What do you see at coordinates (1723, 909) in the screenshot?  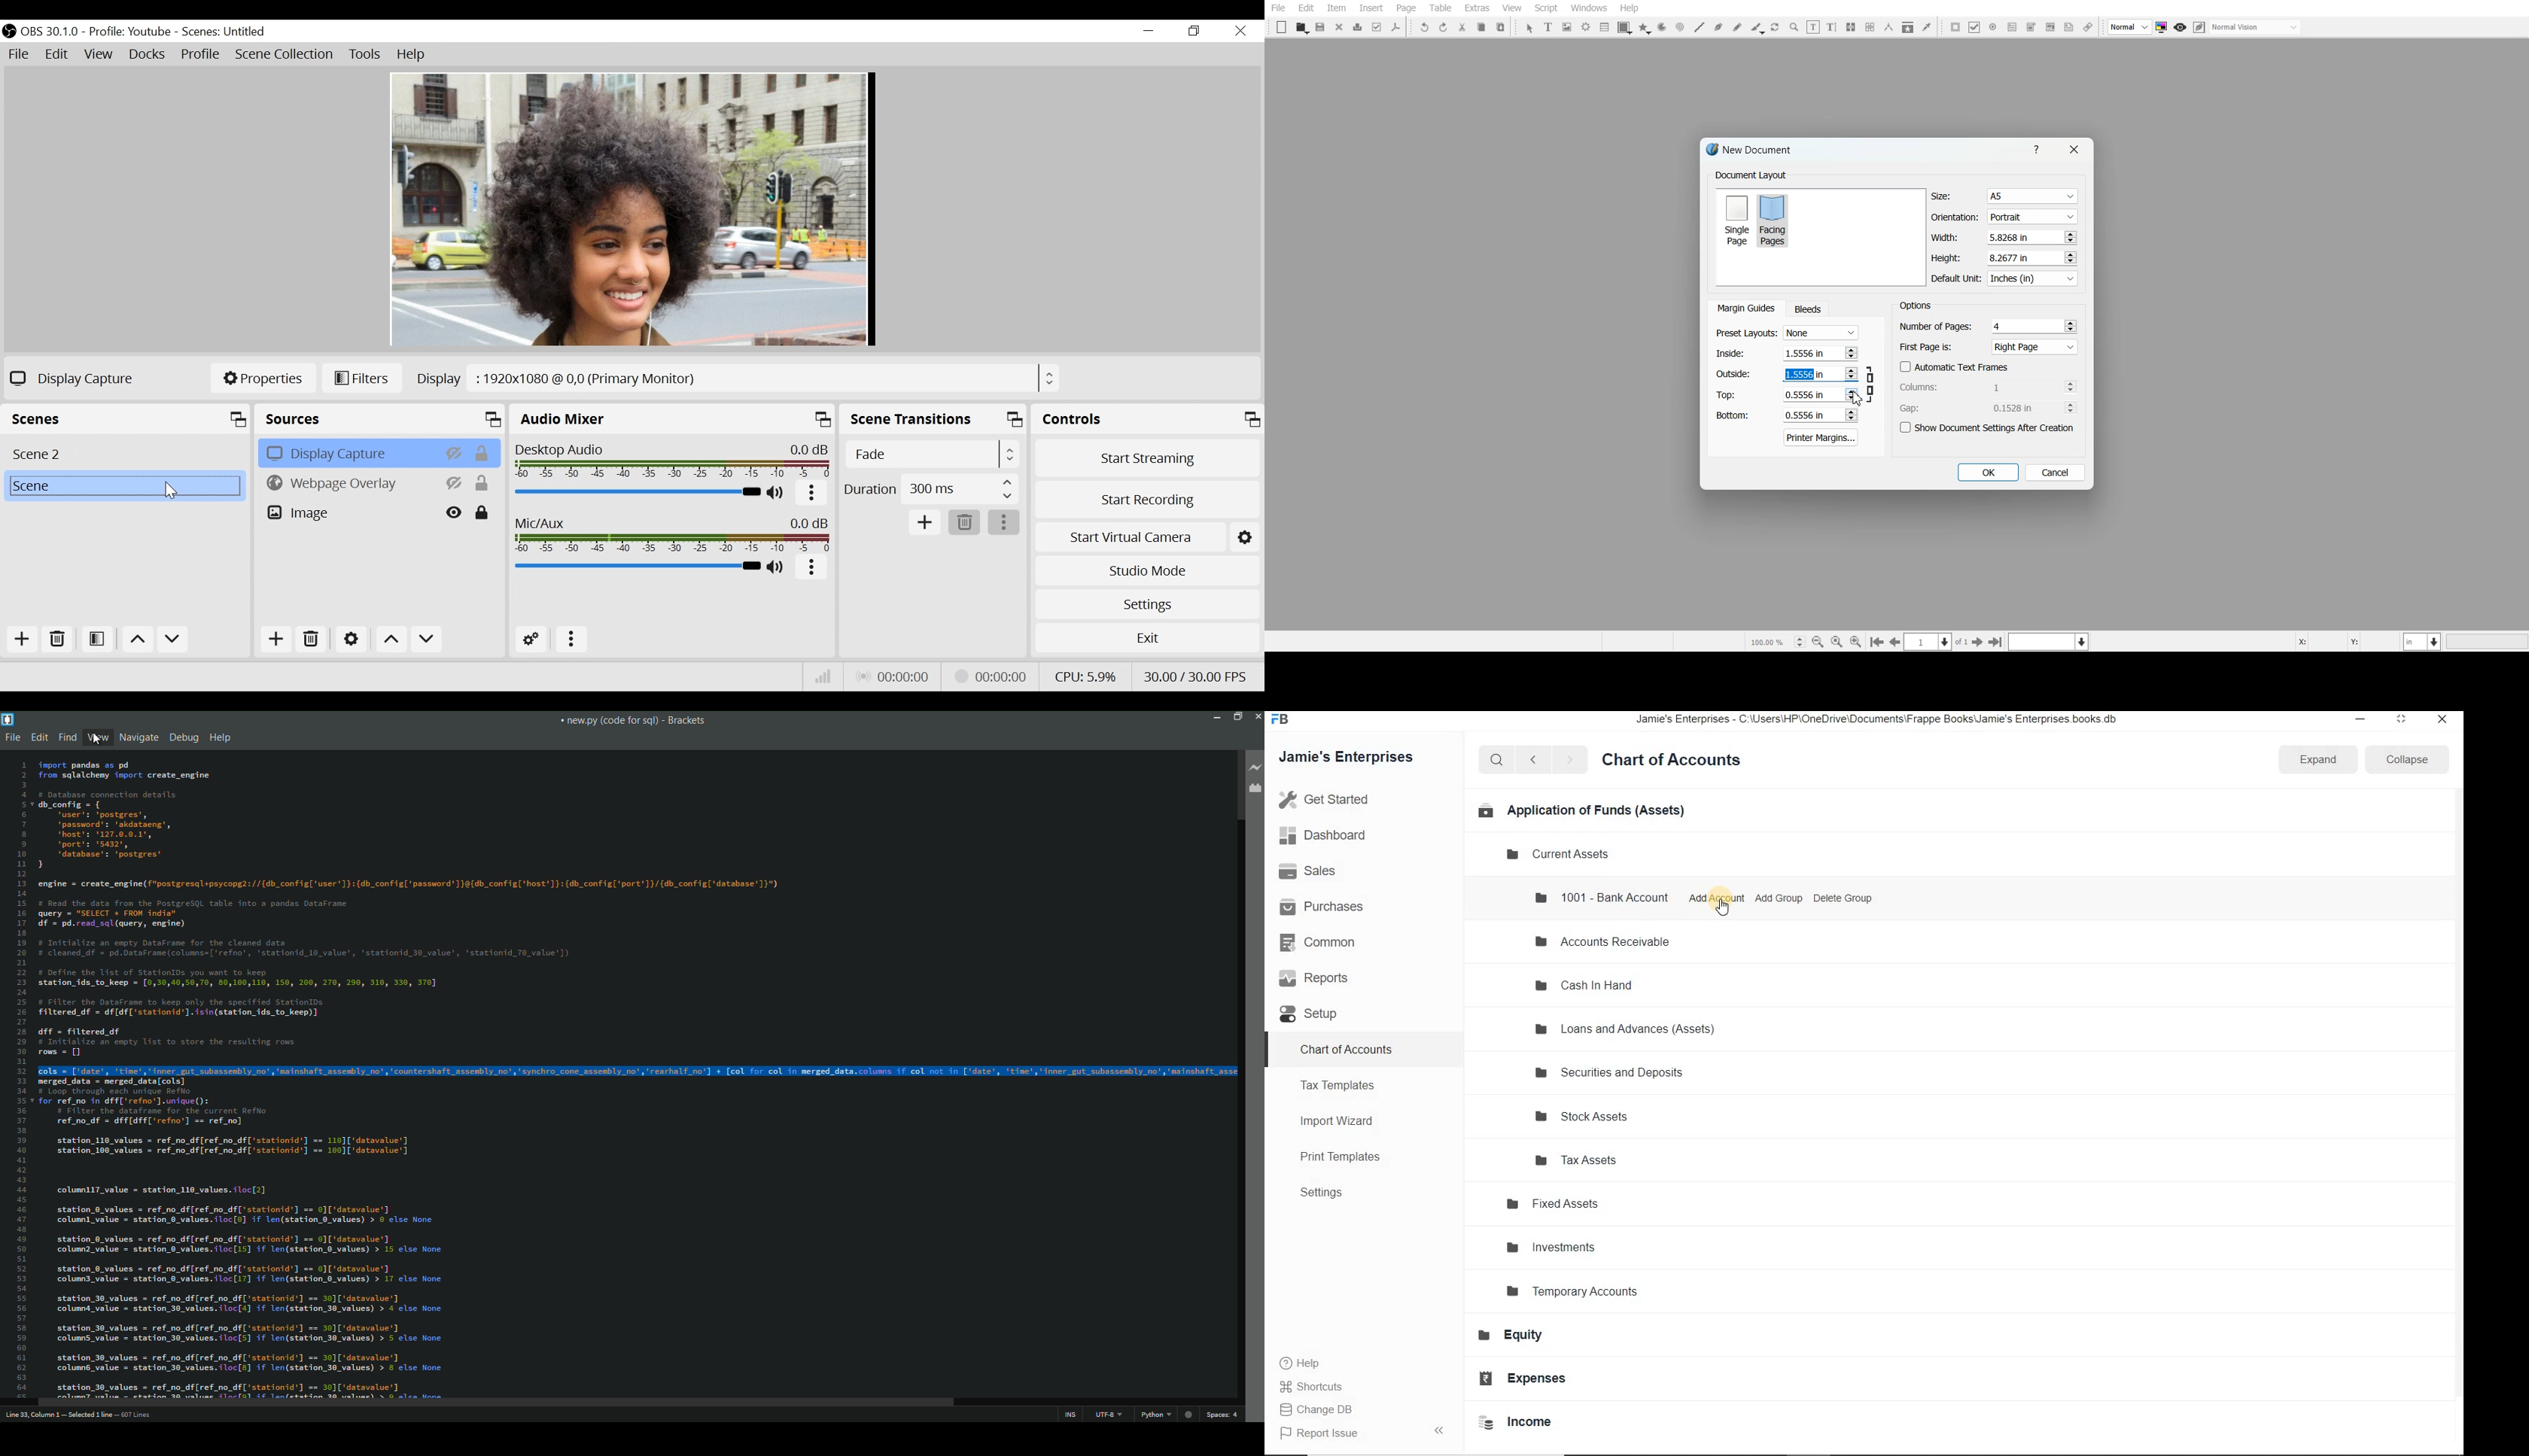 I see `cursor` at bounding box center [1723, 909].